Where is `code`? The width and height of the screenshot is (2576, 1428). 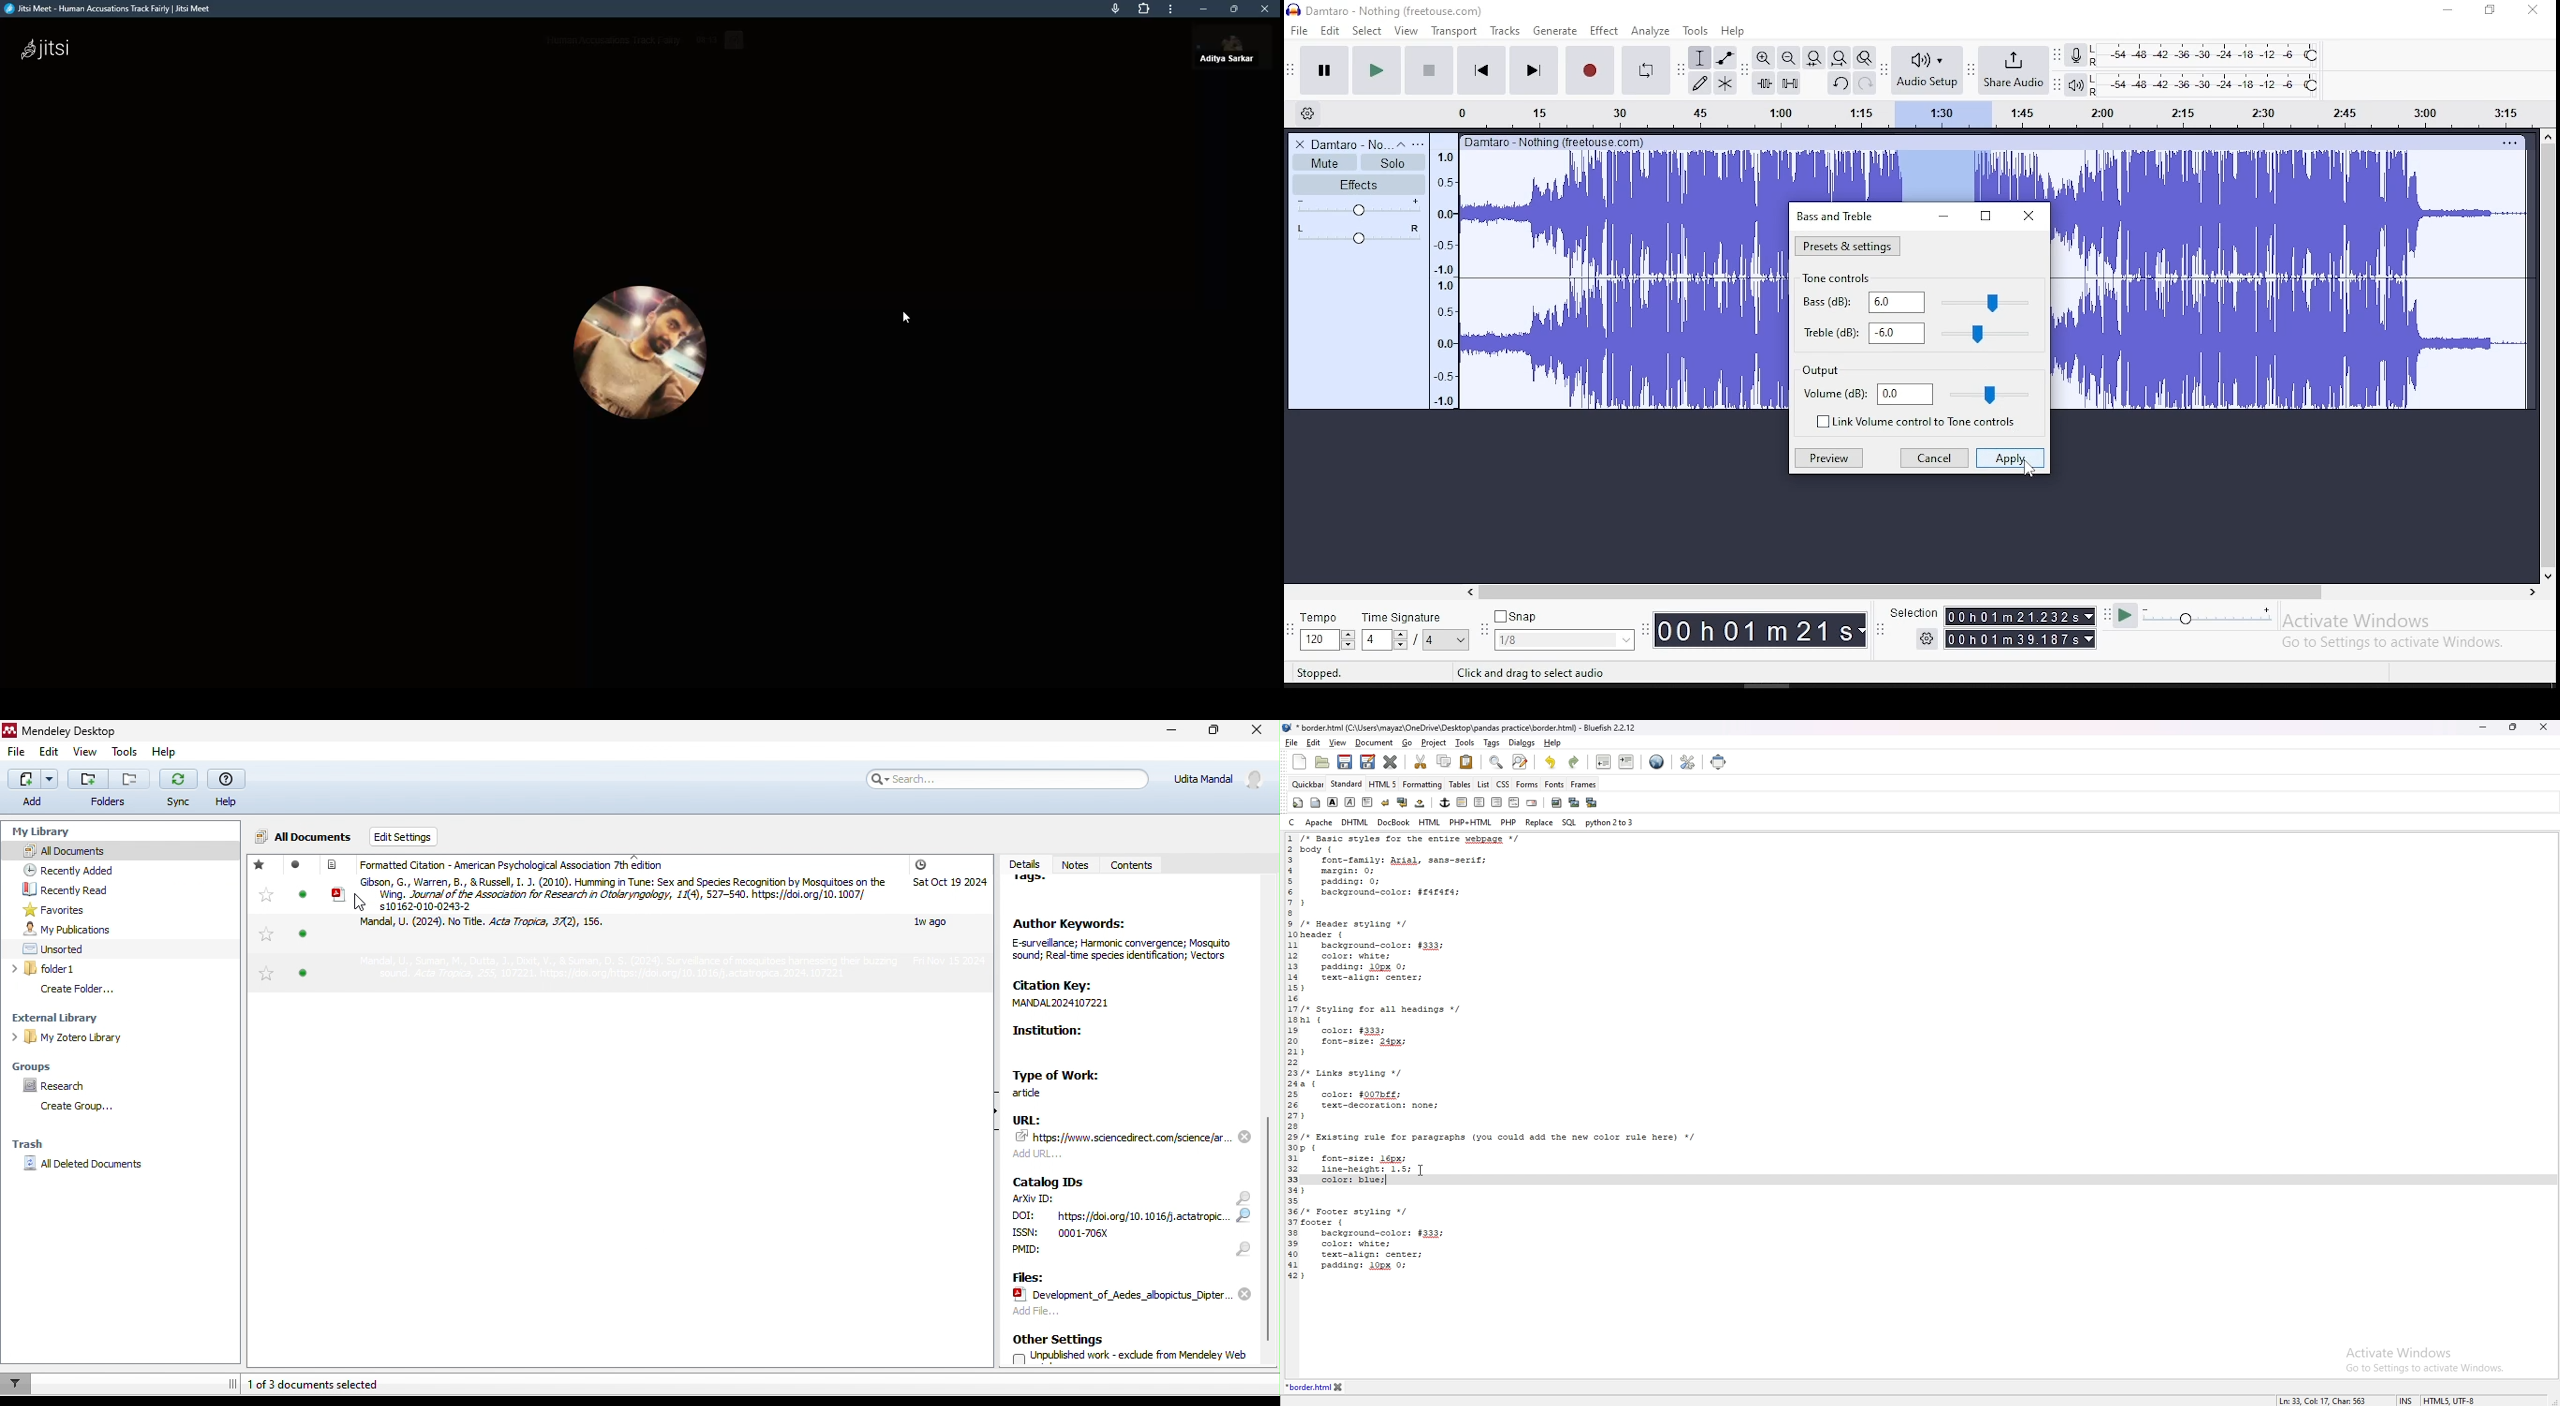
code is located at coordinates (1517, 1231).